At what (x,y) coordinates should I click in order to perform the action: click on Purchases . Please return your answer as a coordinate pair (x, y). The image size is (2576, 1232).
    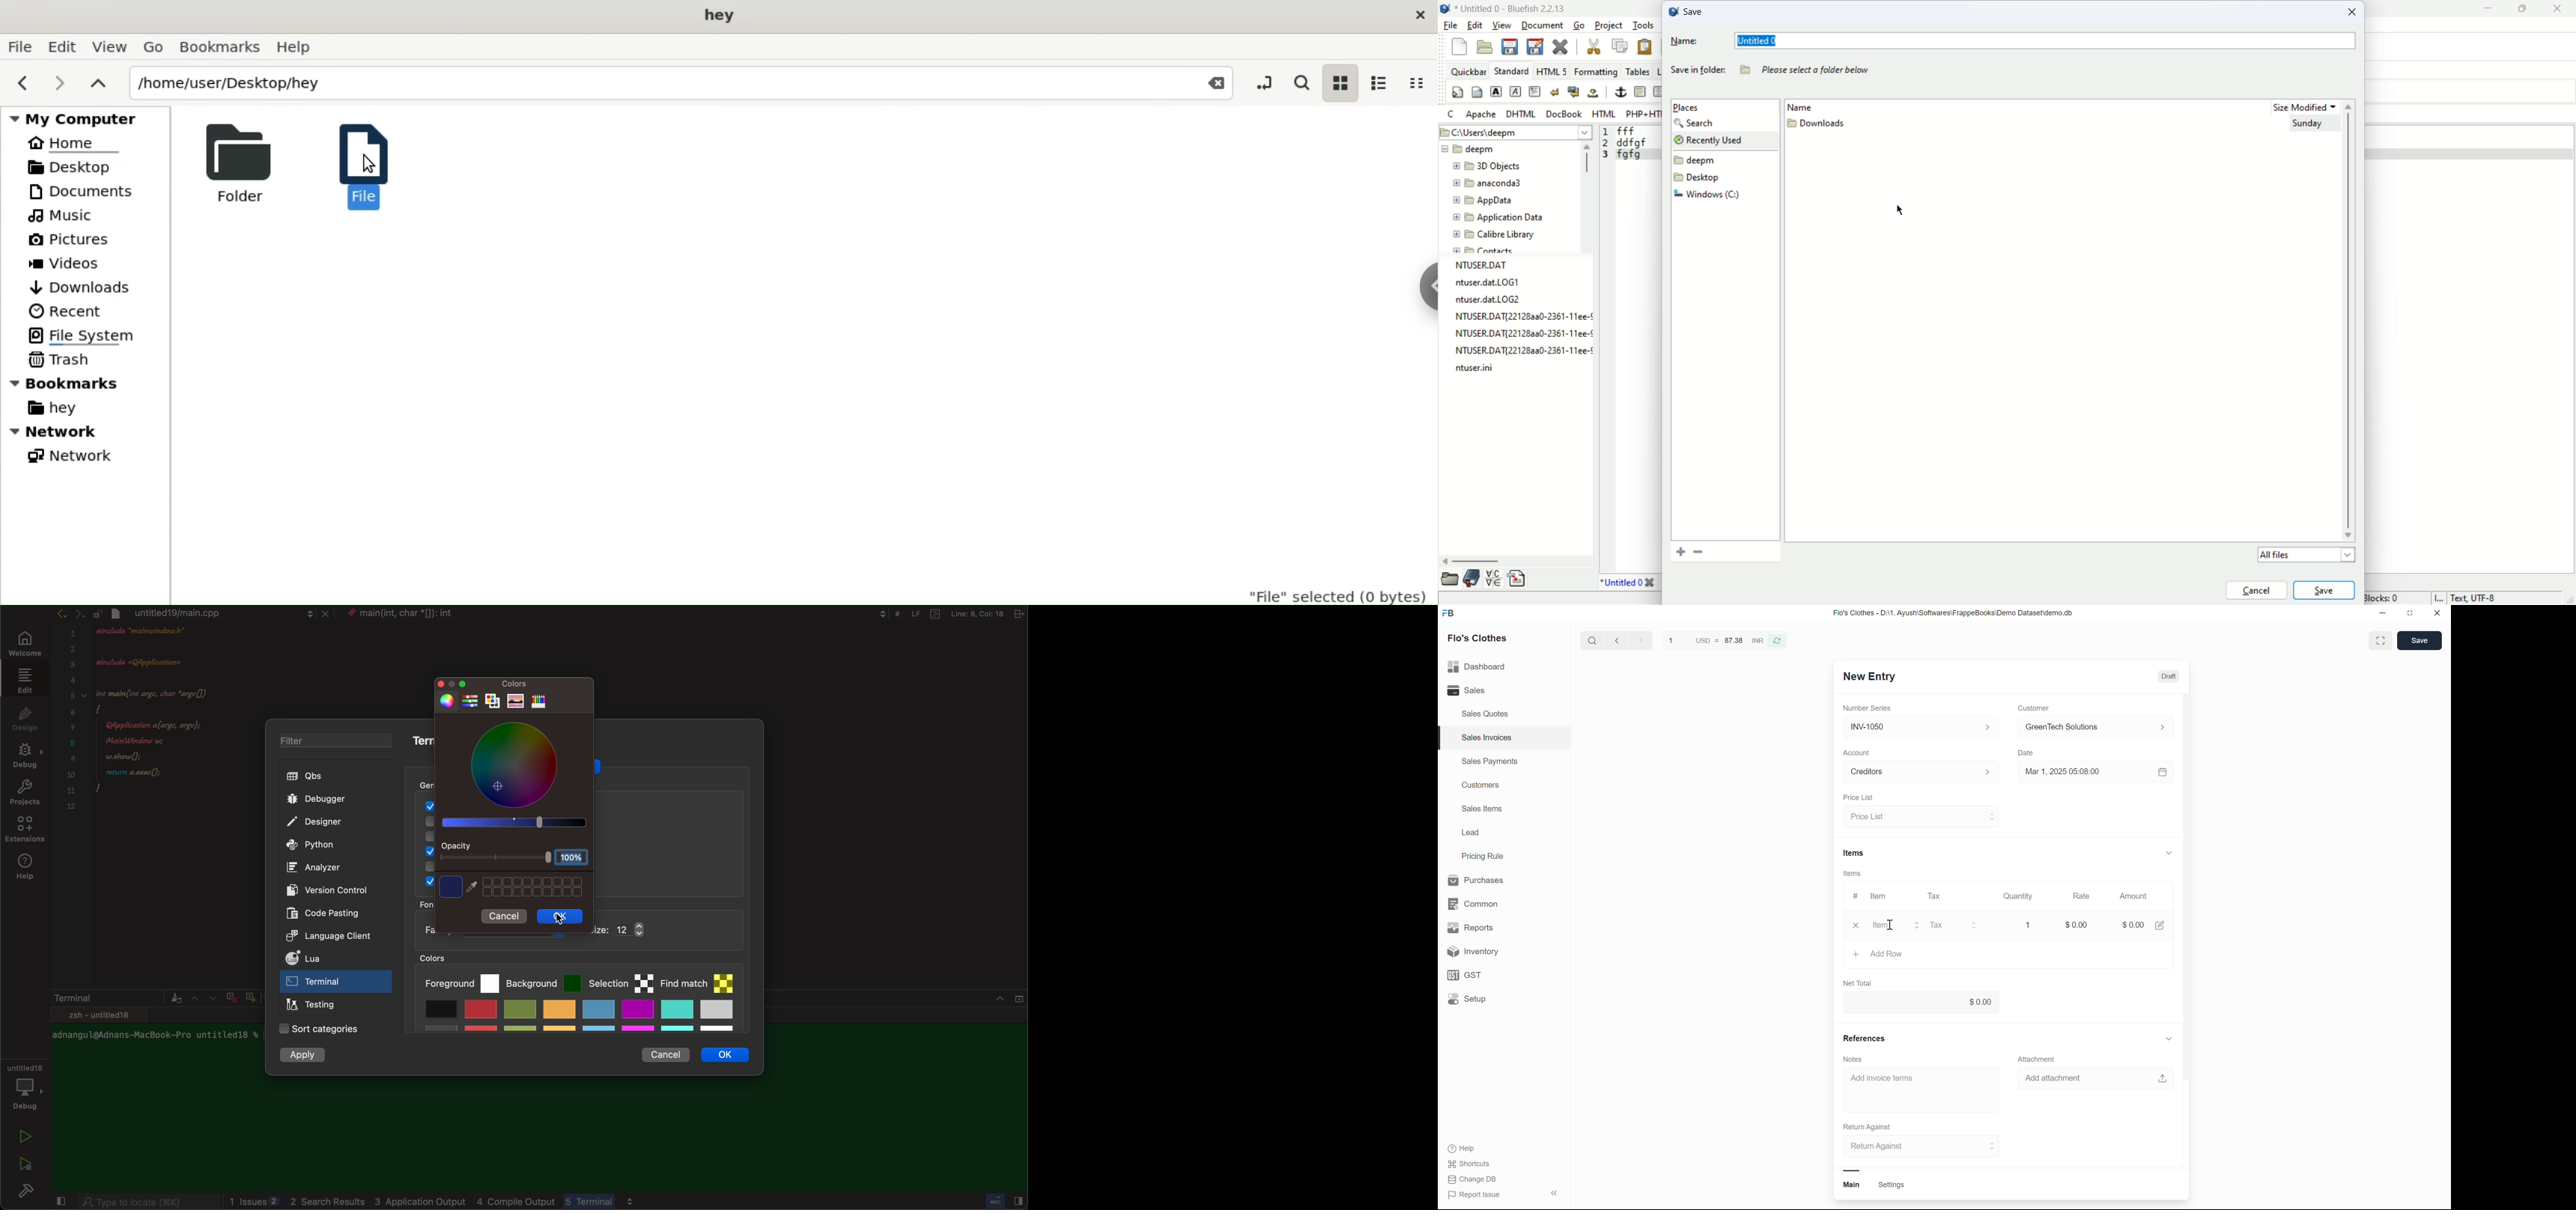
    Looking at the image, I should click on (1489, 879).